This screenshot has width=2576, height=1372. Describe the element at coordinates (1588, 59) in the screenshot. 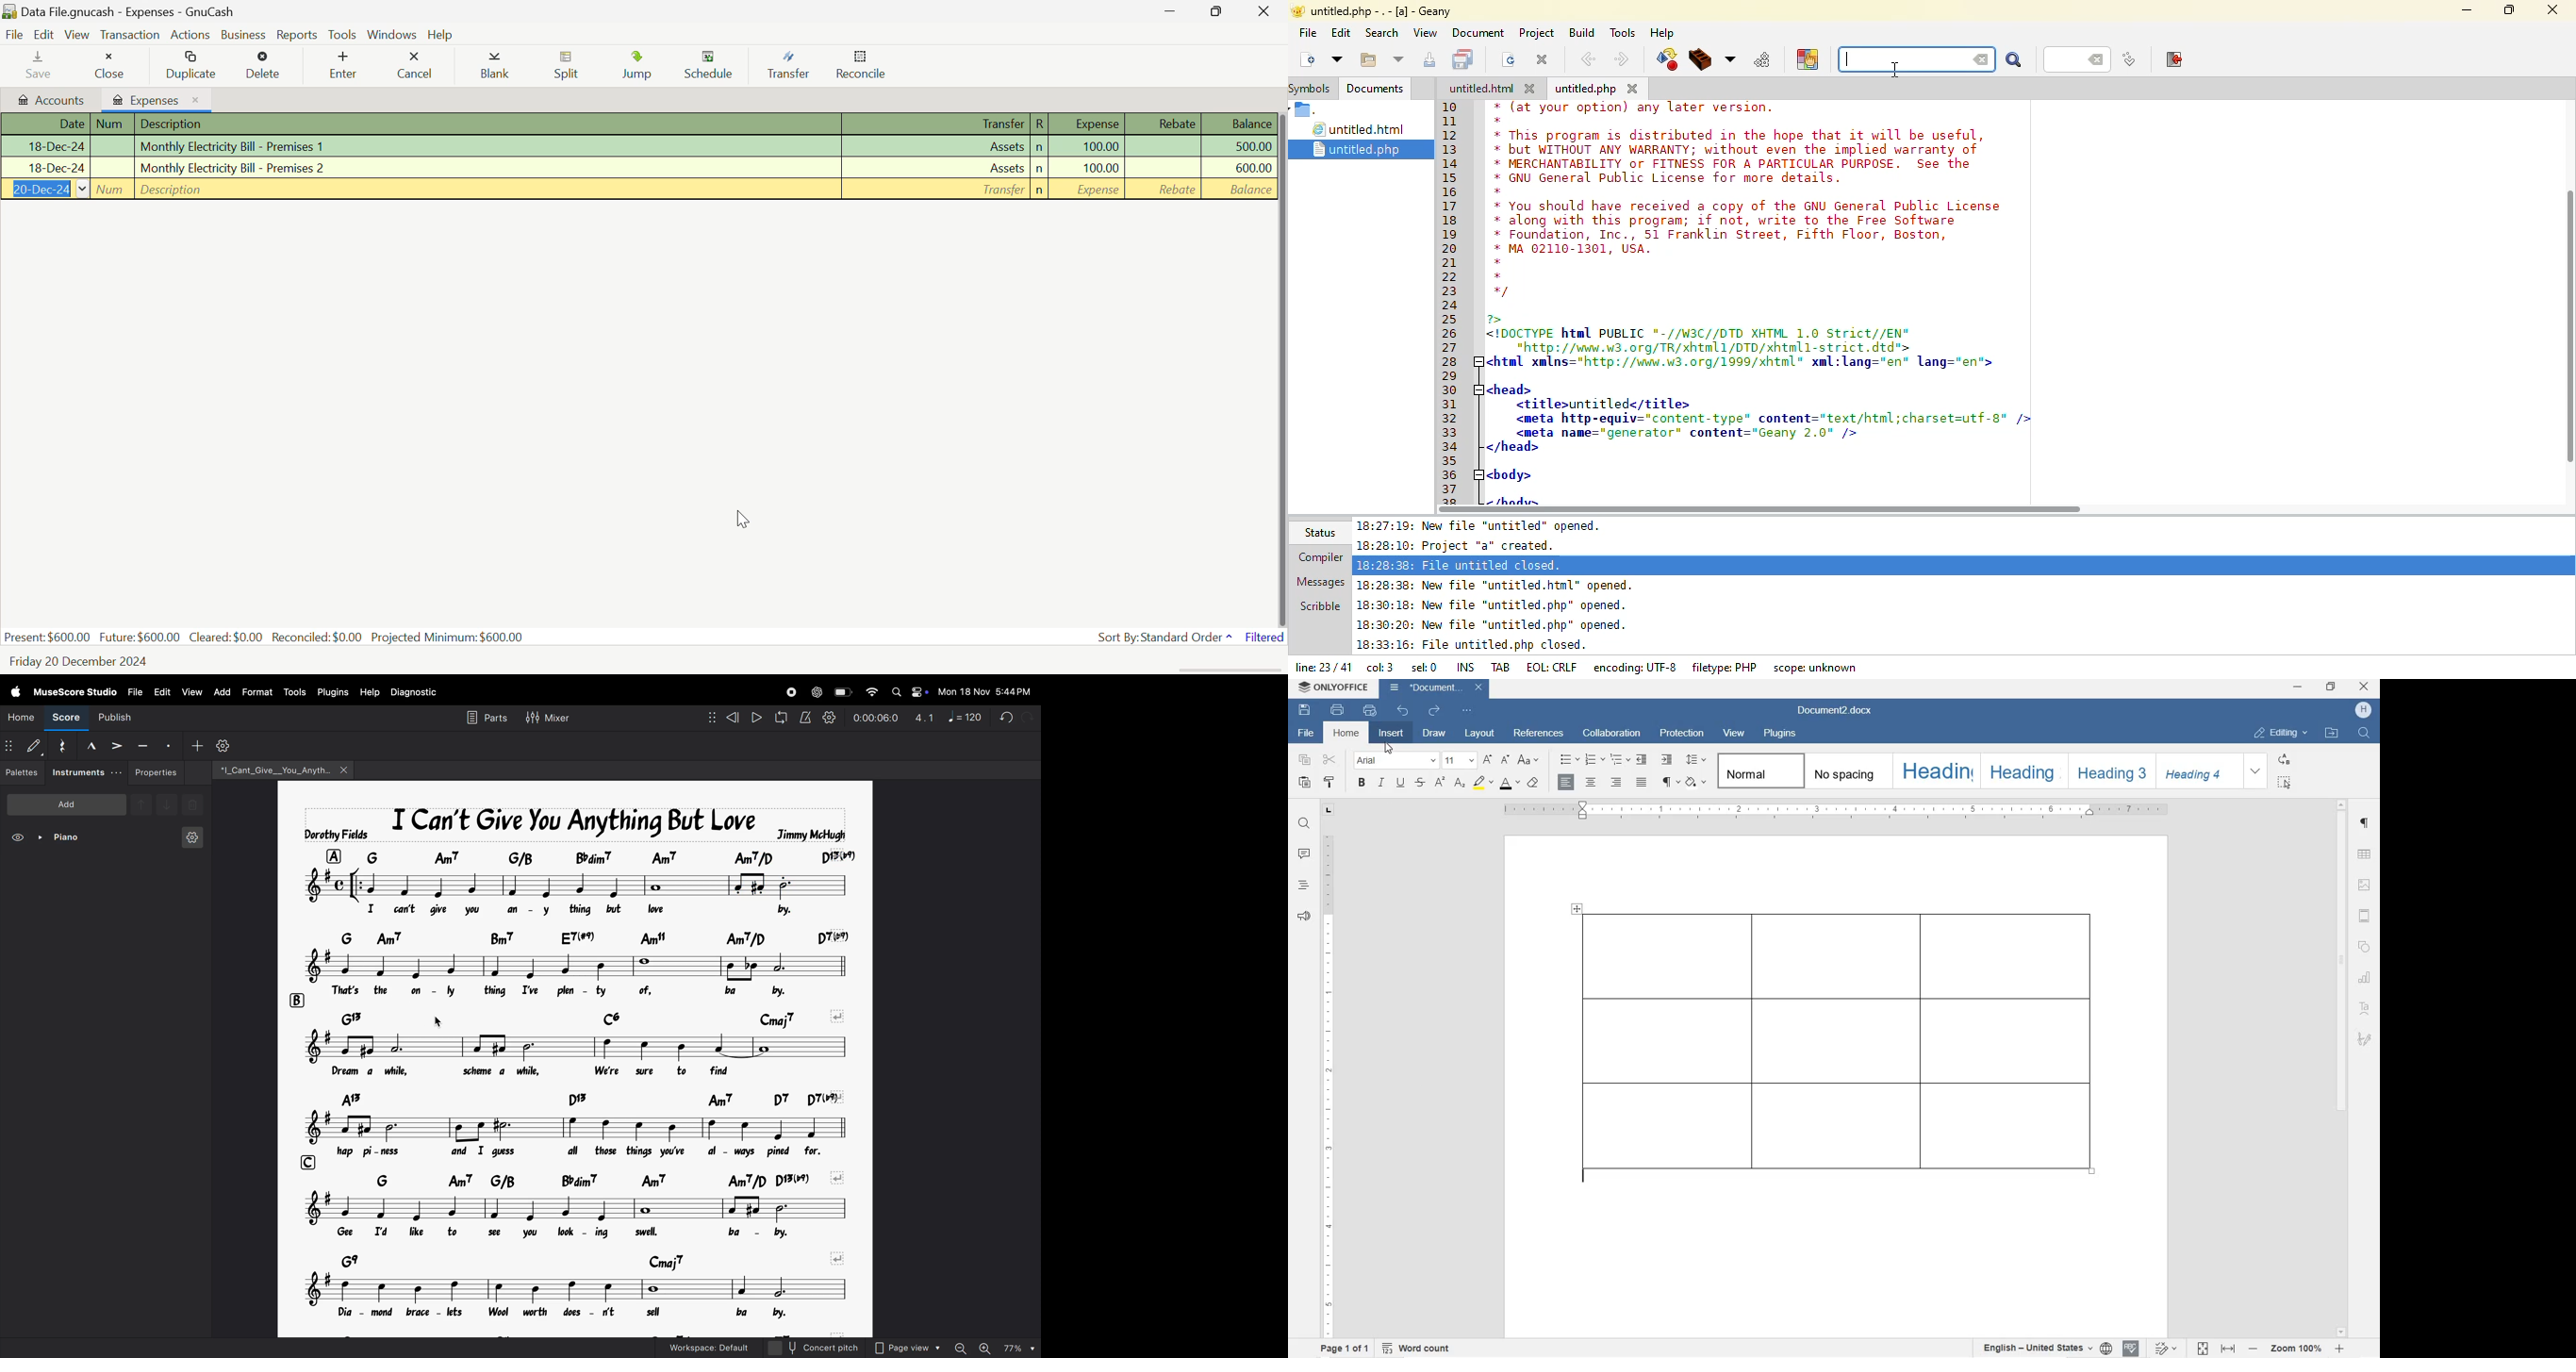

I see `back` at that location.